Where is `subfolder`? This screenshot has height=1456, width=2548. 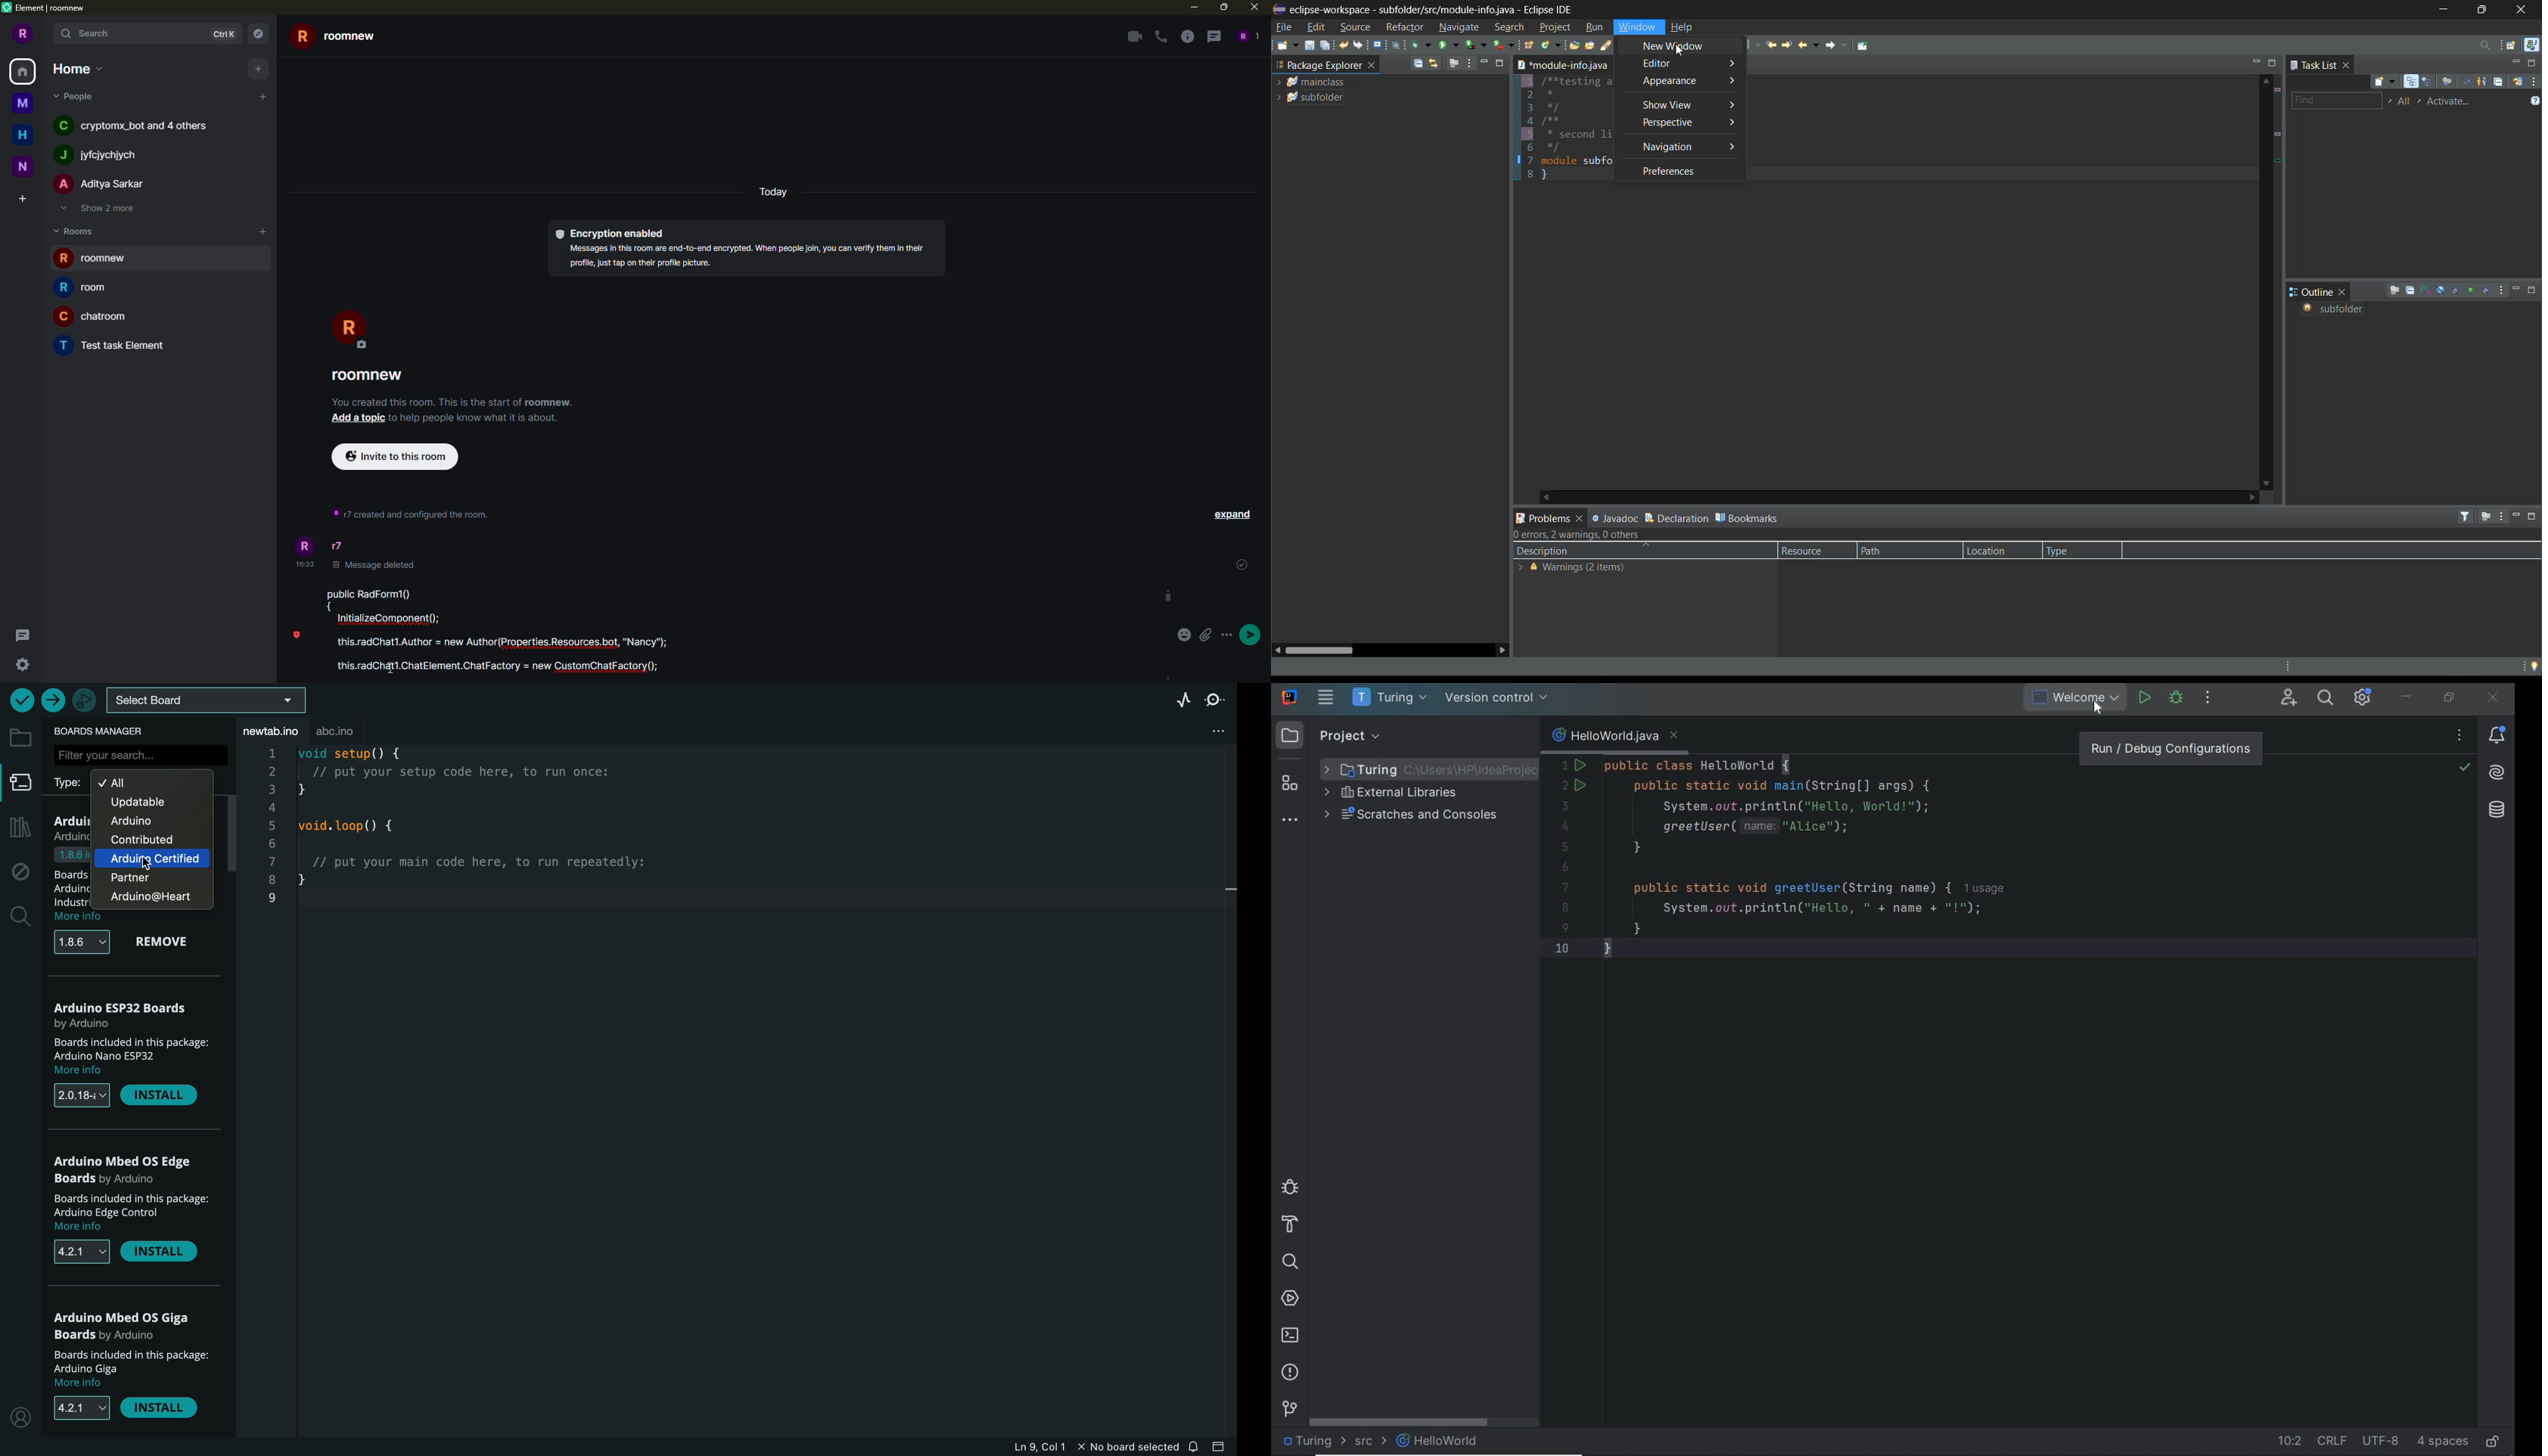 subfolder is located at coordinates (2339, 310).